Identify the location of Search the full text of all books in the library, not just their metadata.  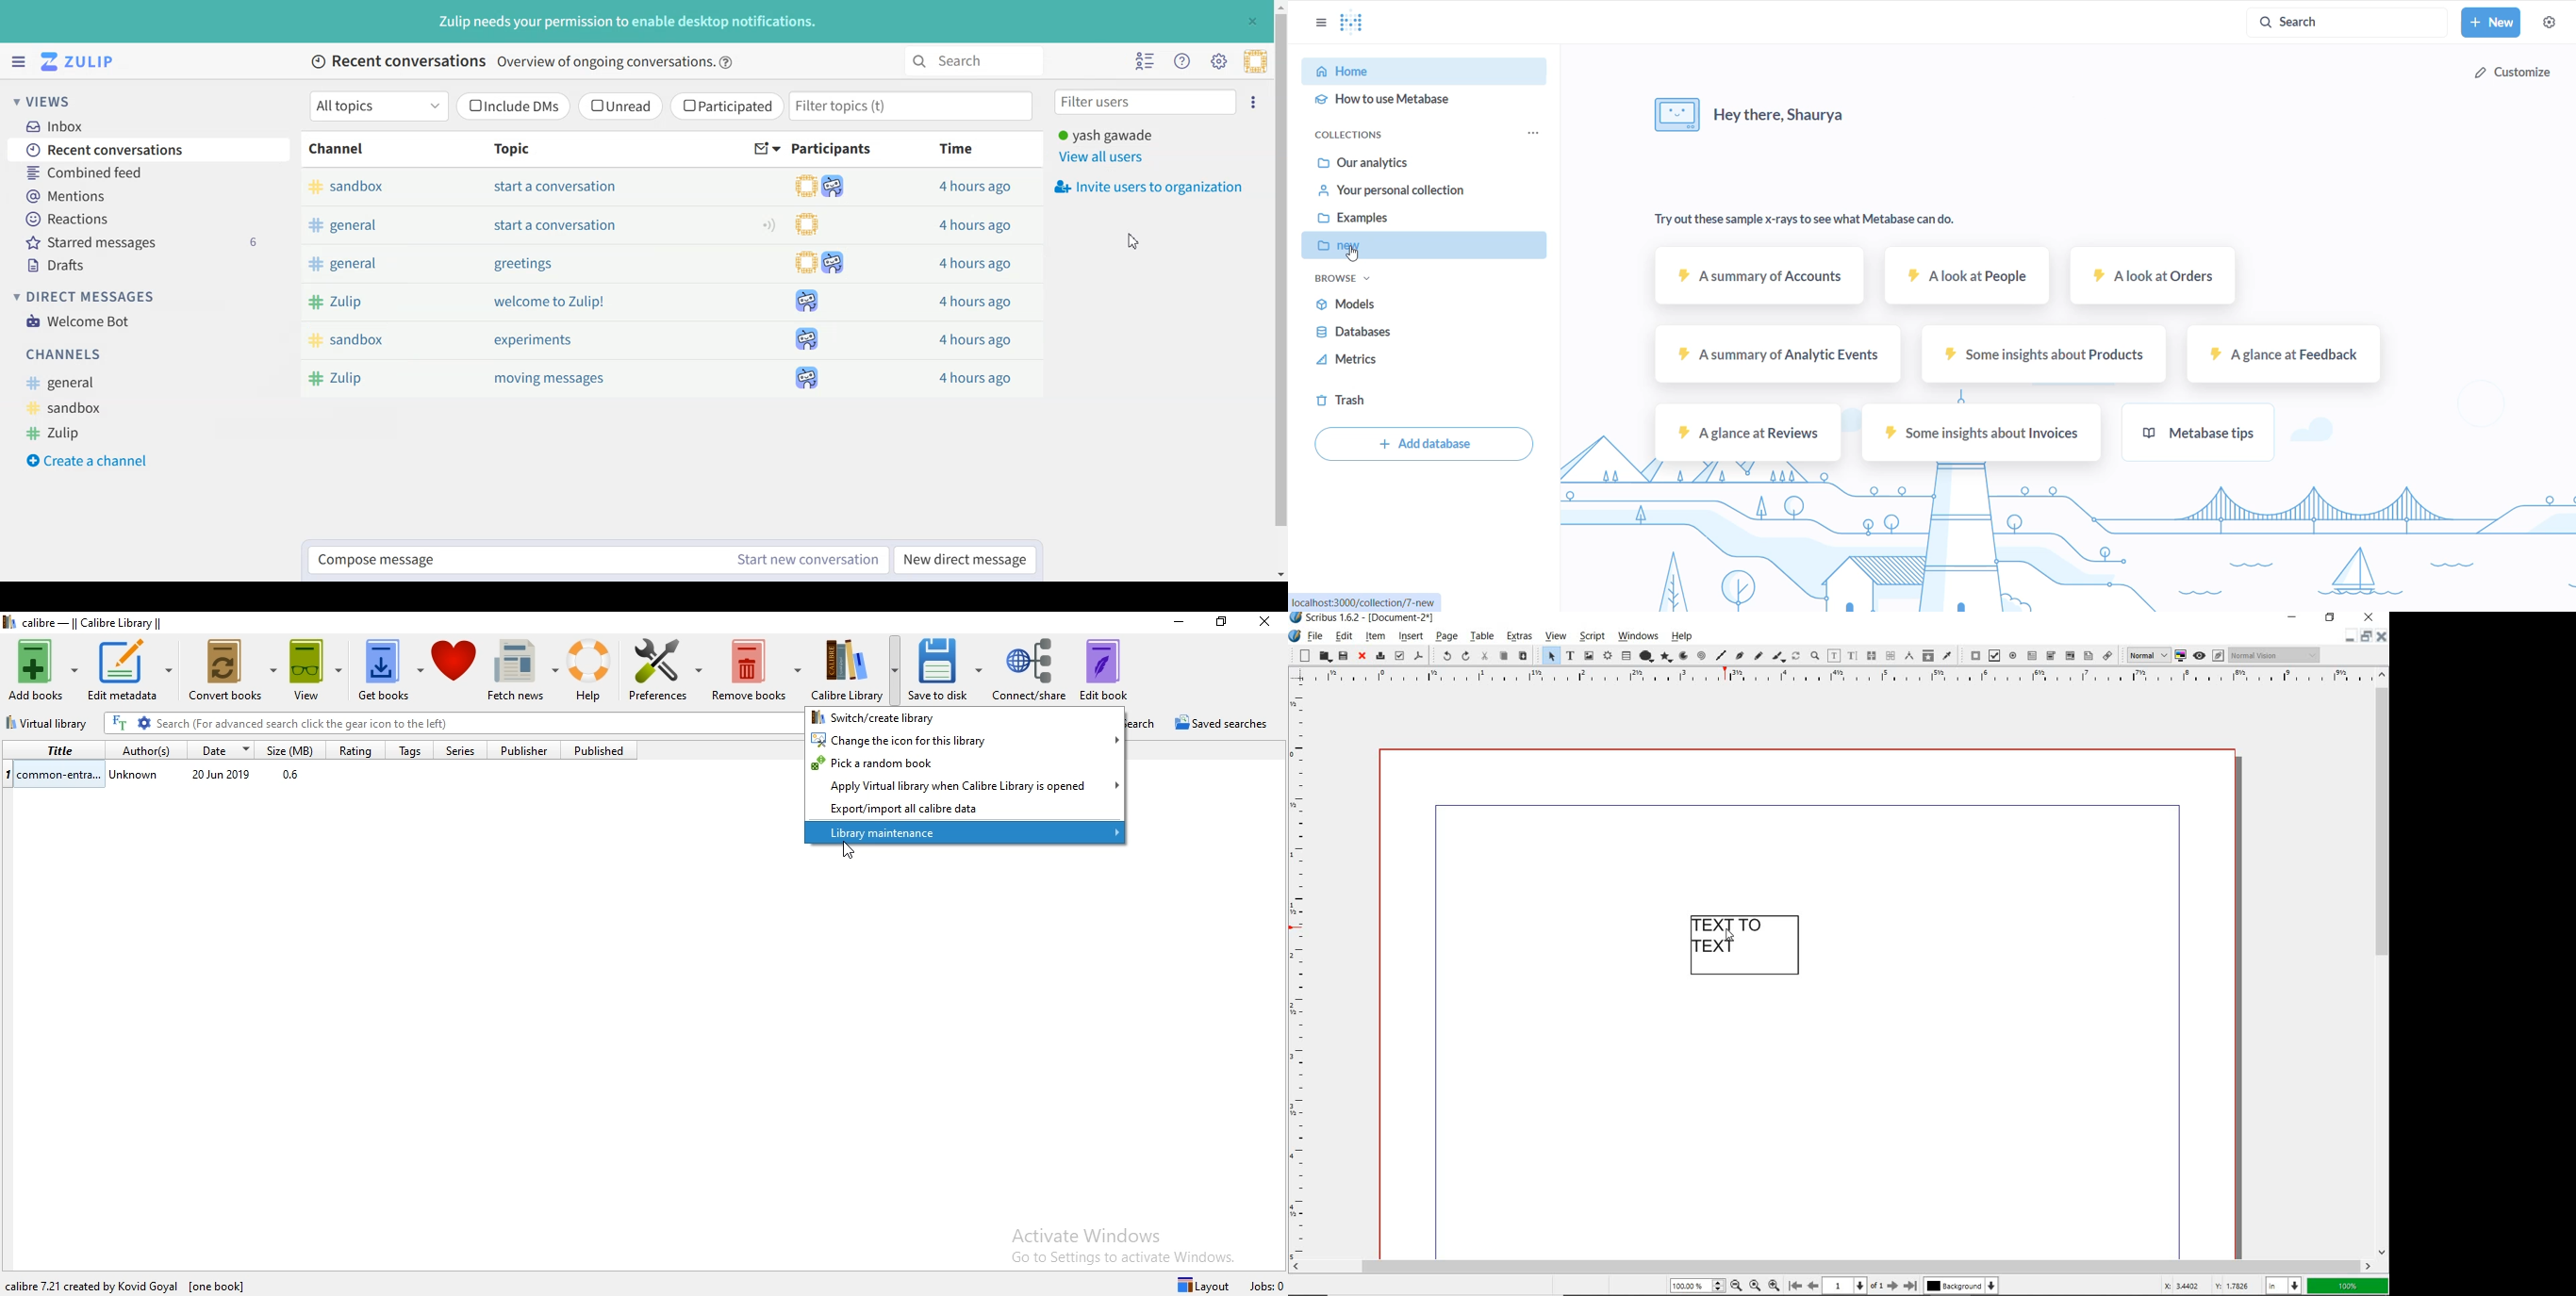
(120, 723).